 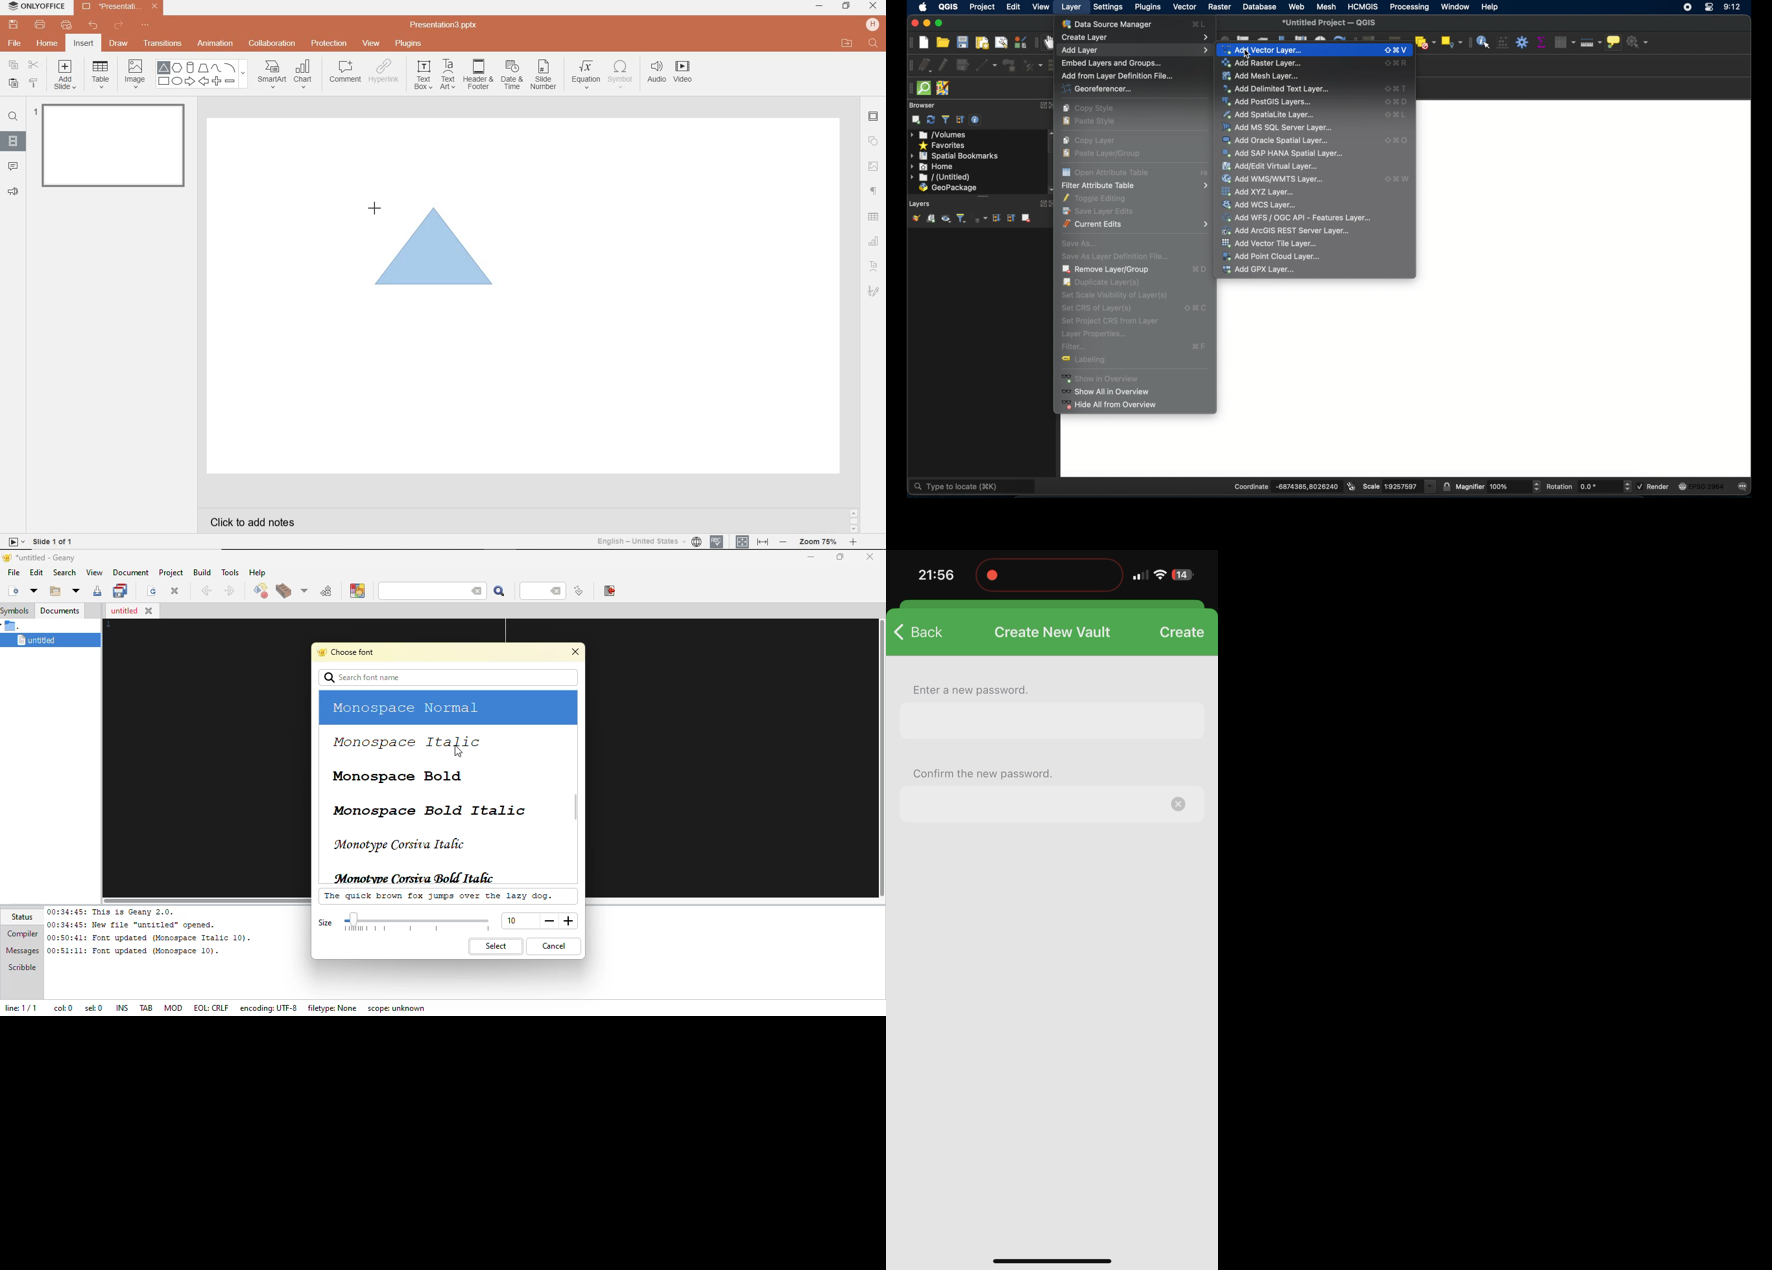 What do you see at coordinates (1119, 154) in the screenshot?
I see `Paste Layer/Group` at bounding box center [1119, 154].